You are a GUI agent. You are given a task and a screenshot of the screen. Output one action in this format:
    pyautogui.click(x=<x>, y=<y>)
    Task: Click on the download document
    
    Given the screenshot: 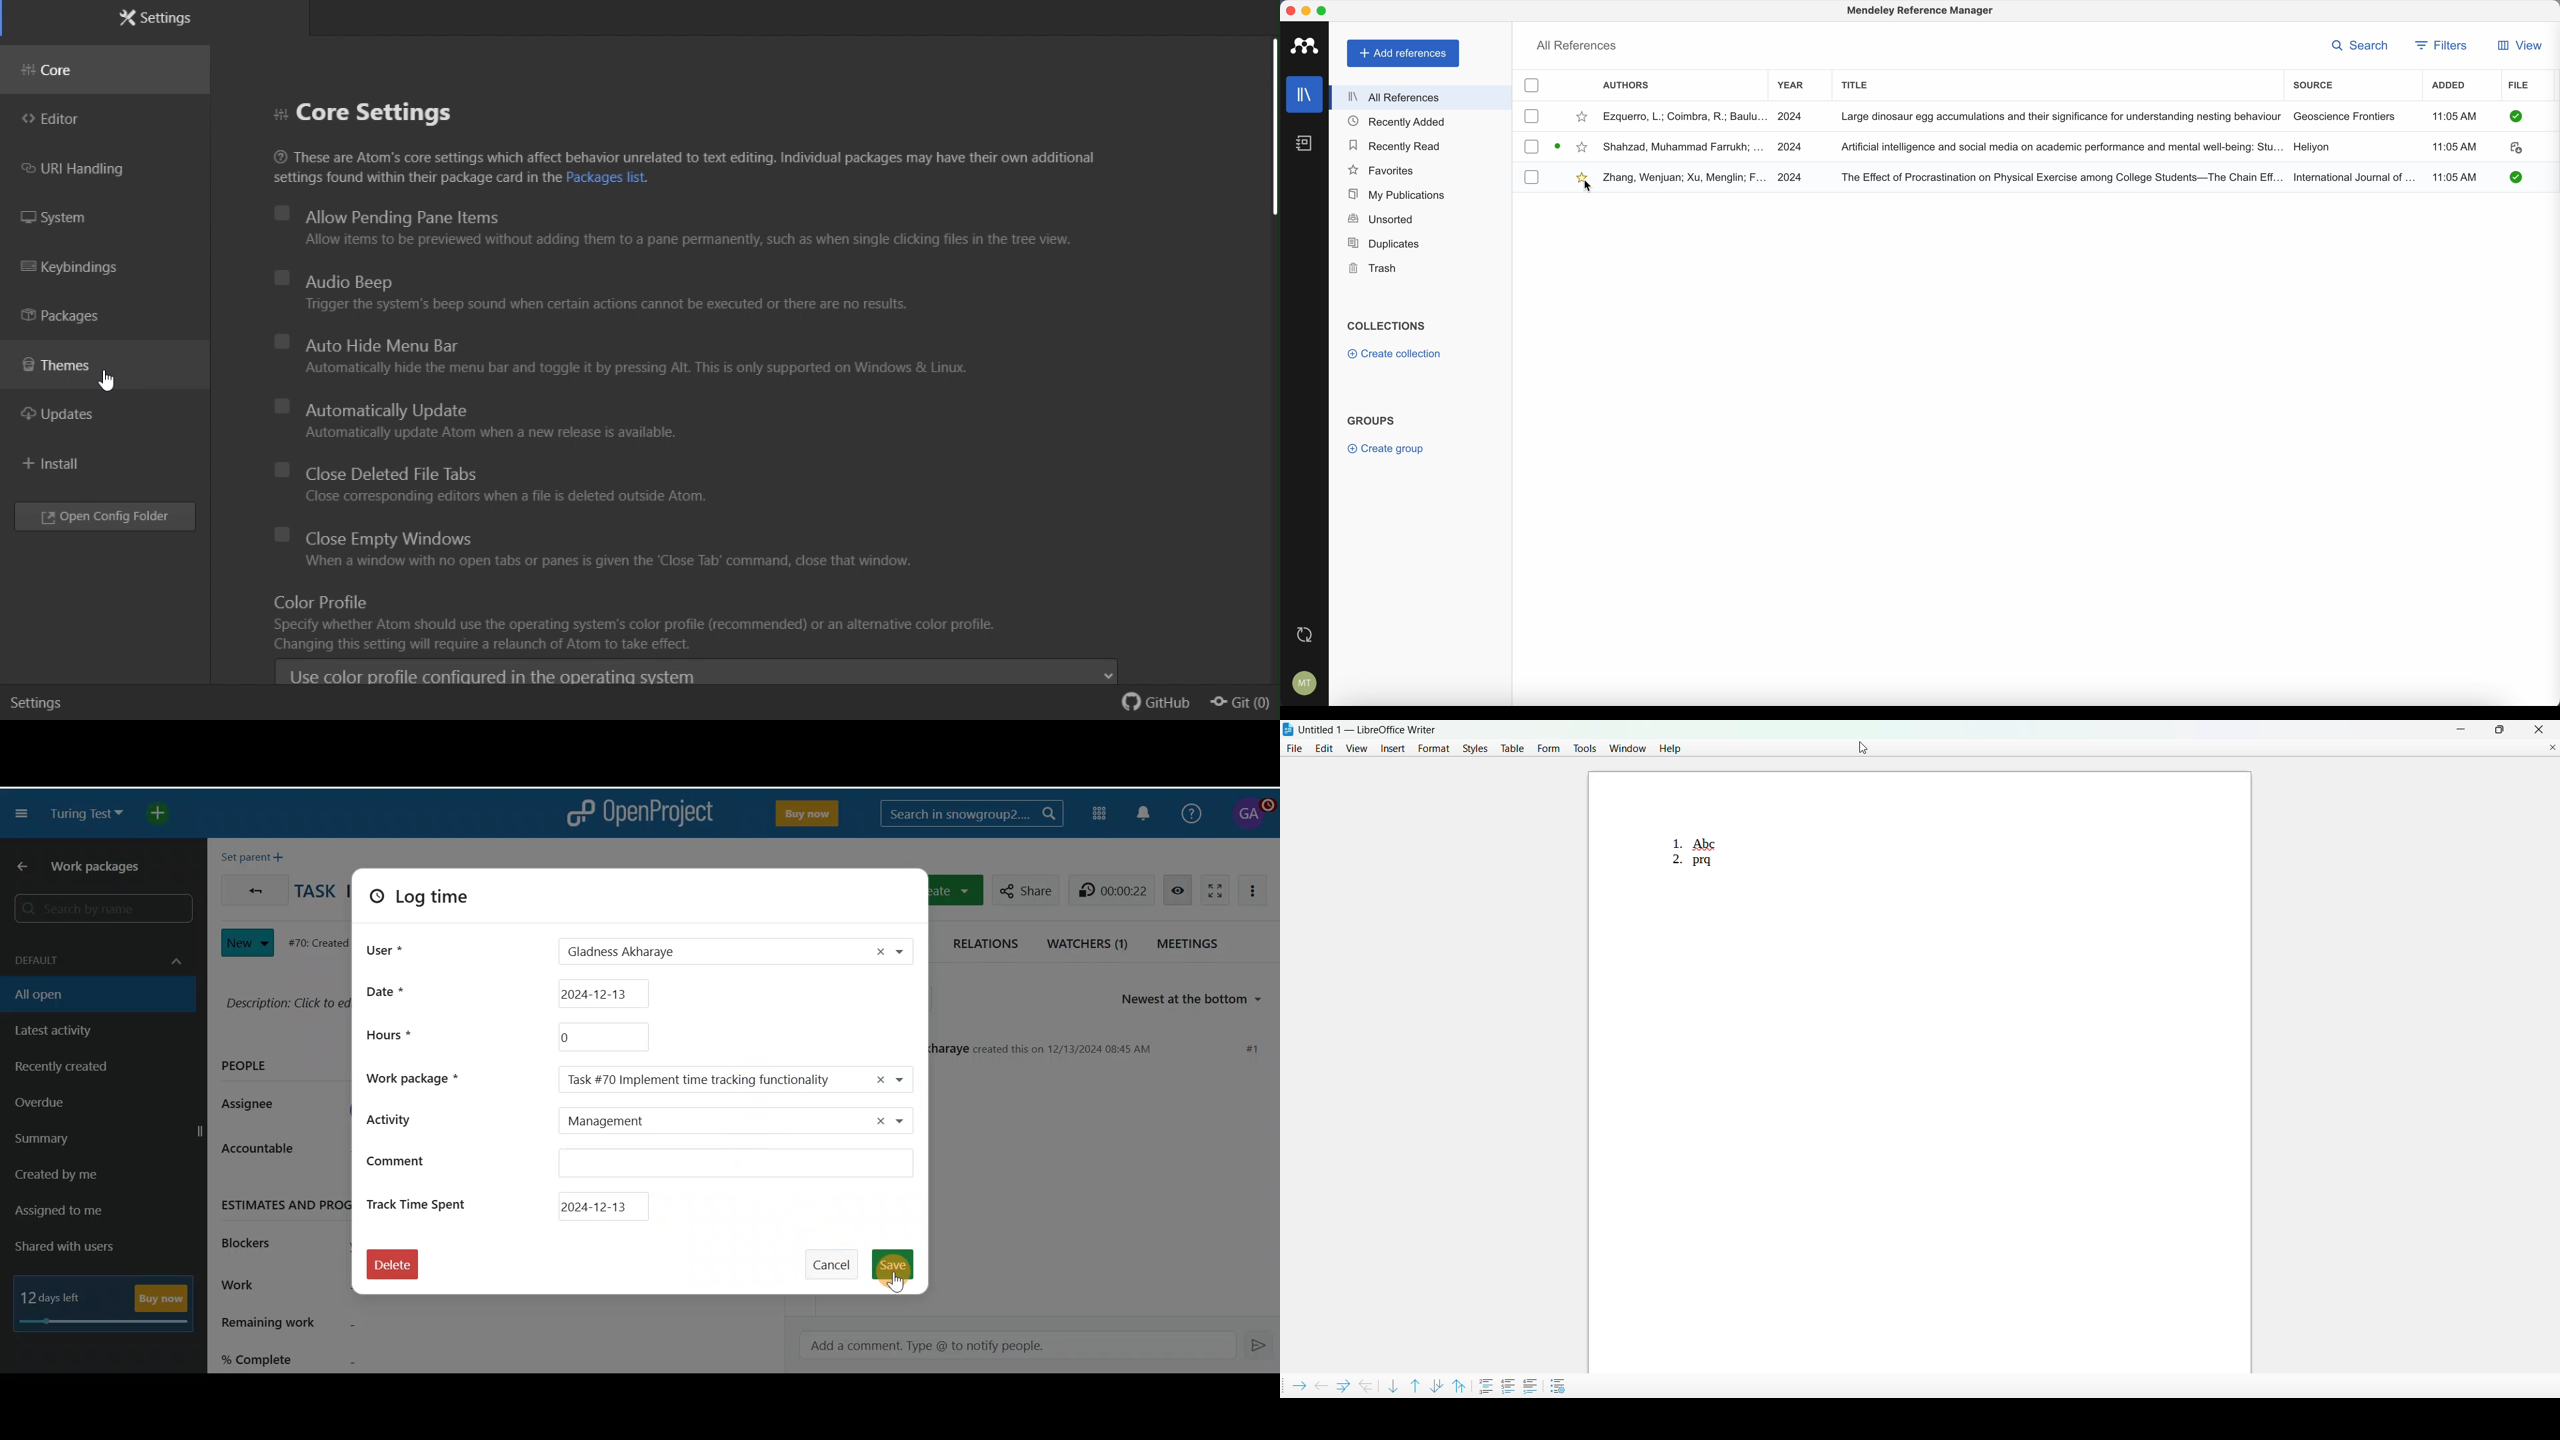 What is the action you would take?
    pyautogui.click(x=2515, y=150)
    